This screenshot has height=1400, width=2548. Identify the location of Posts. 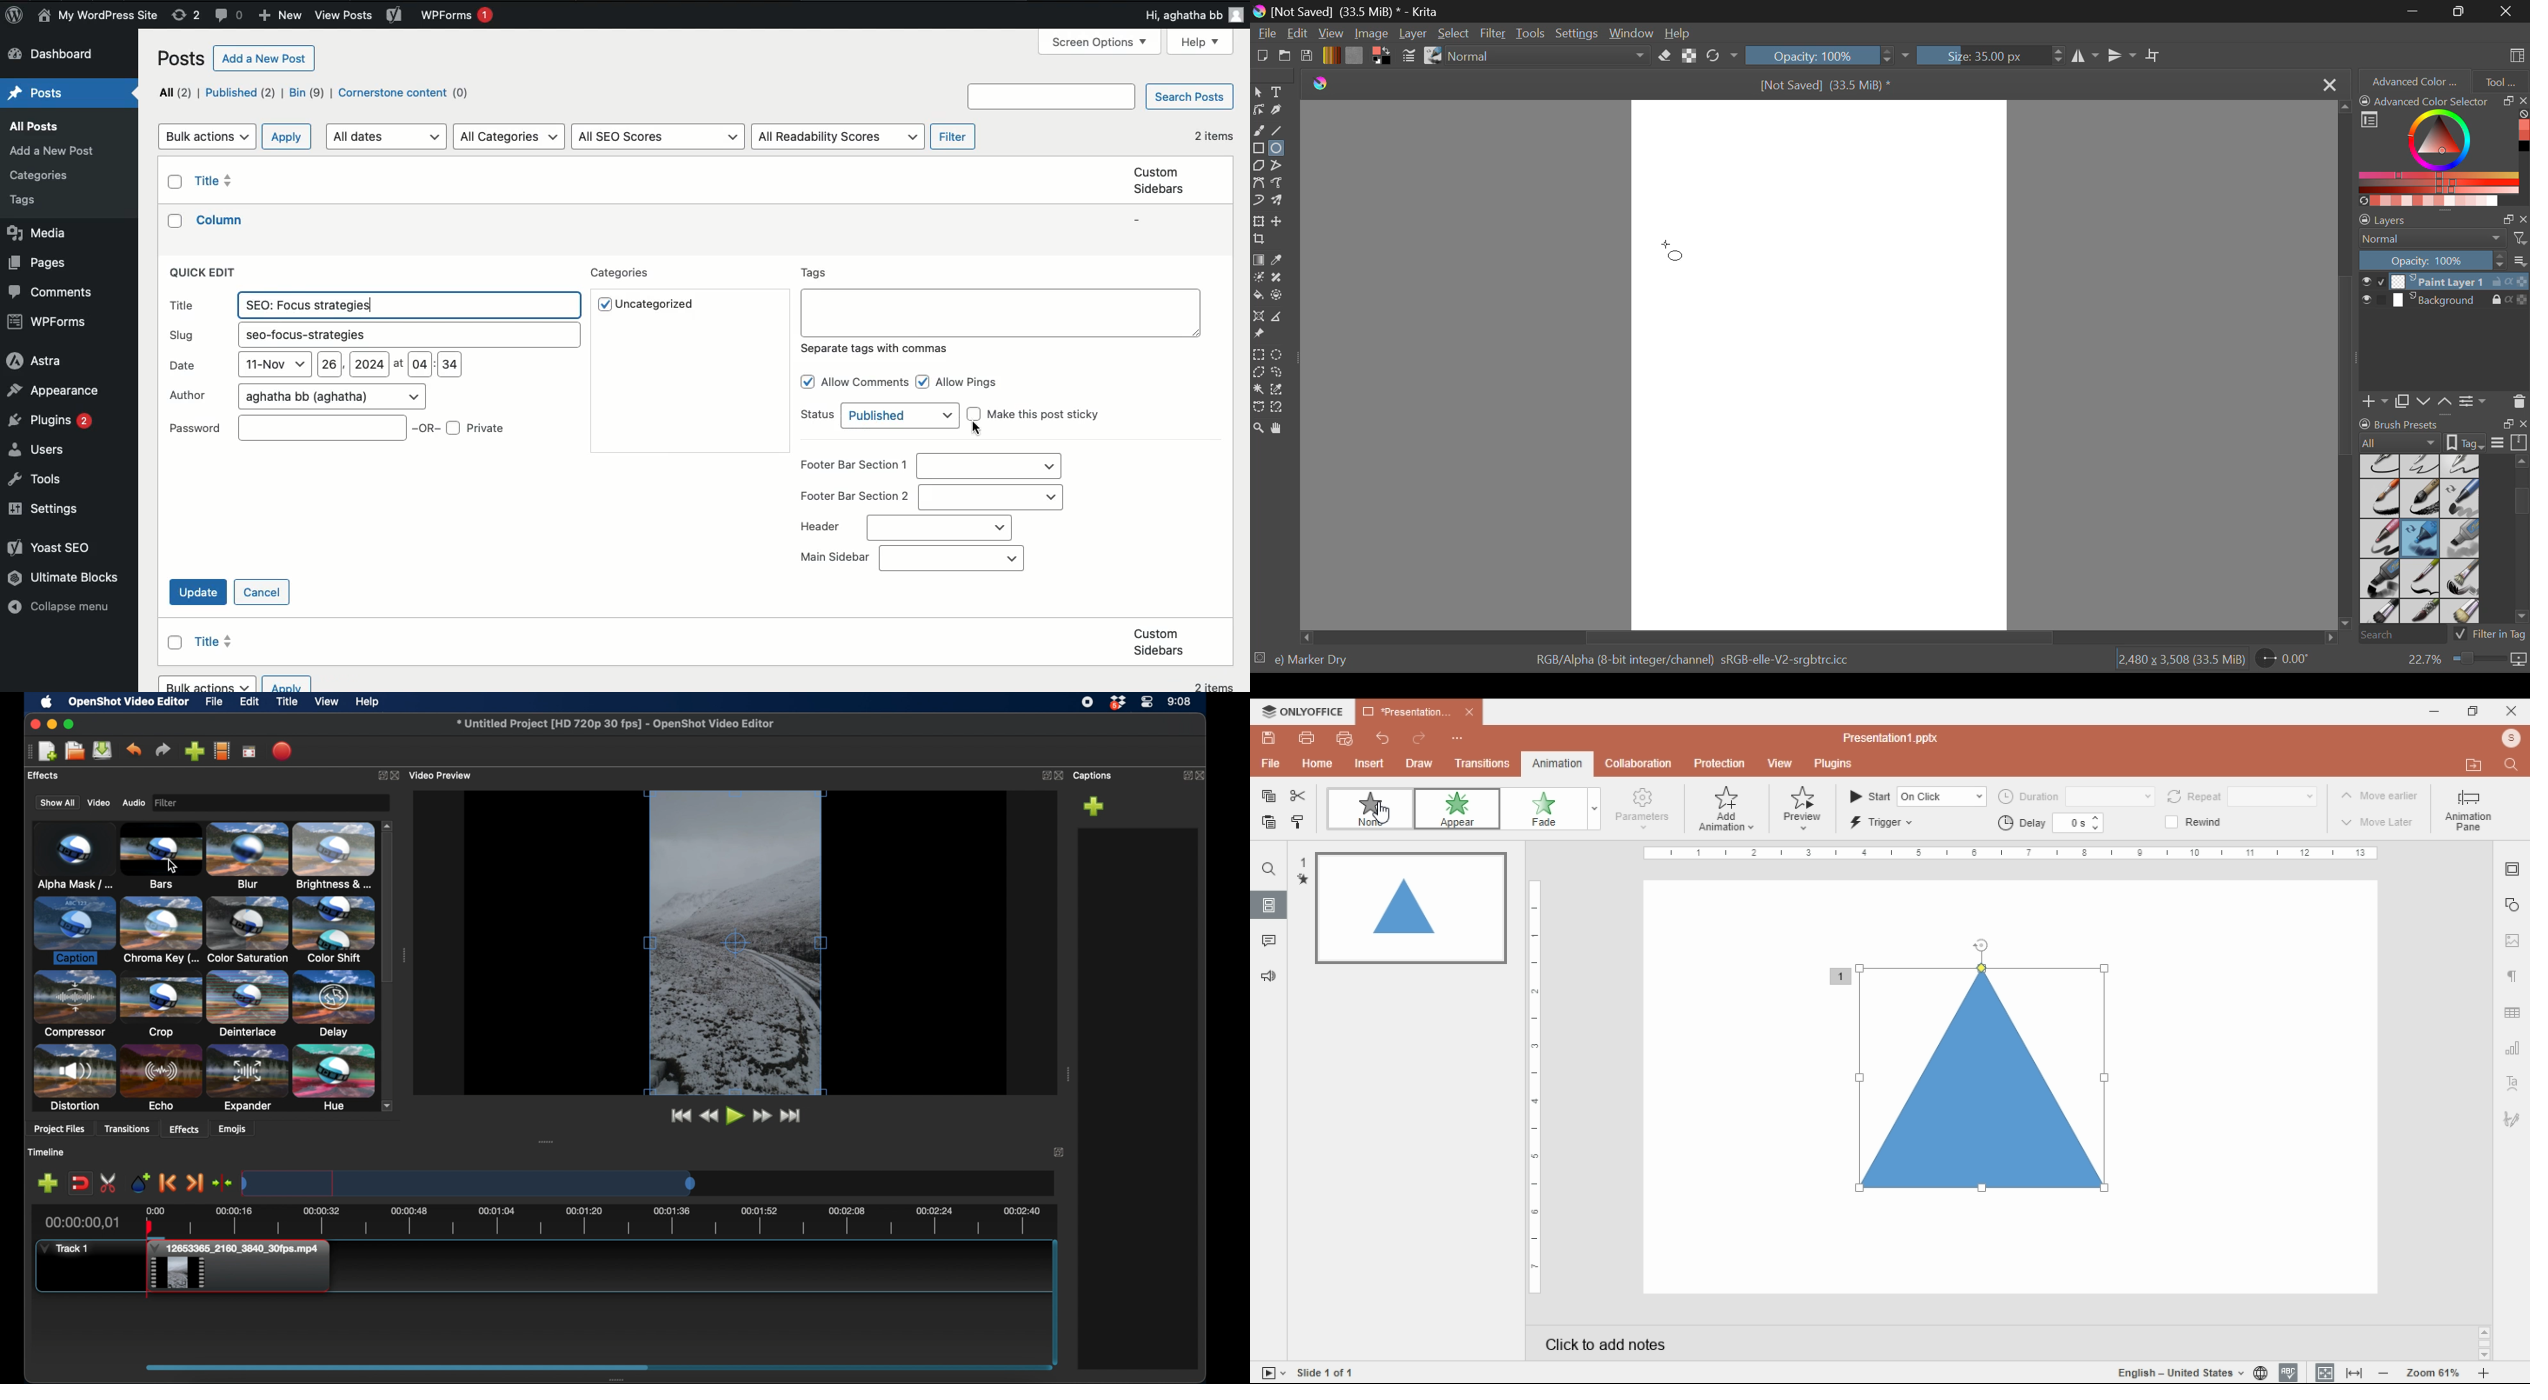
(36, 201).